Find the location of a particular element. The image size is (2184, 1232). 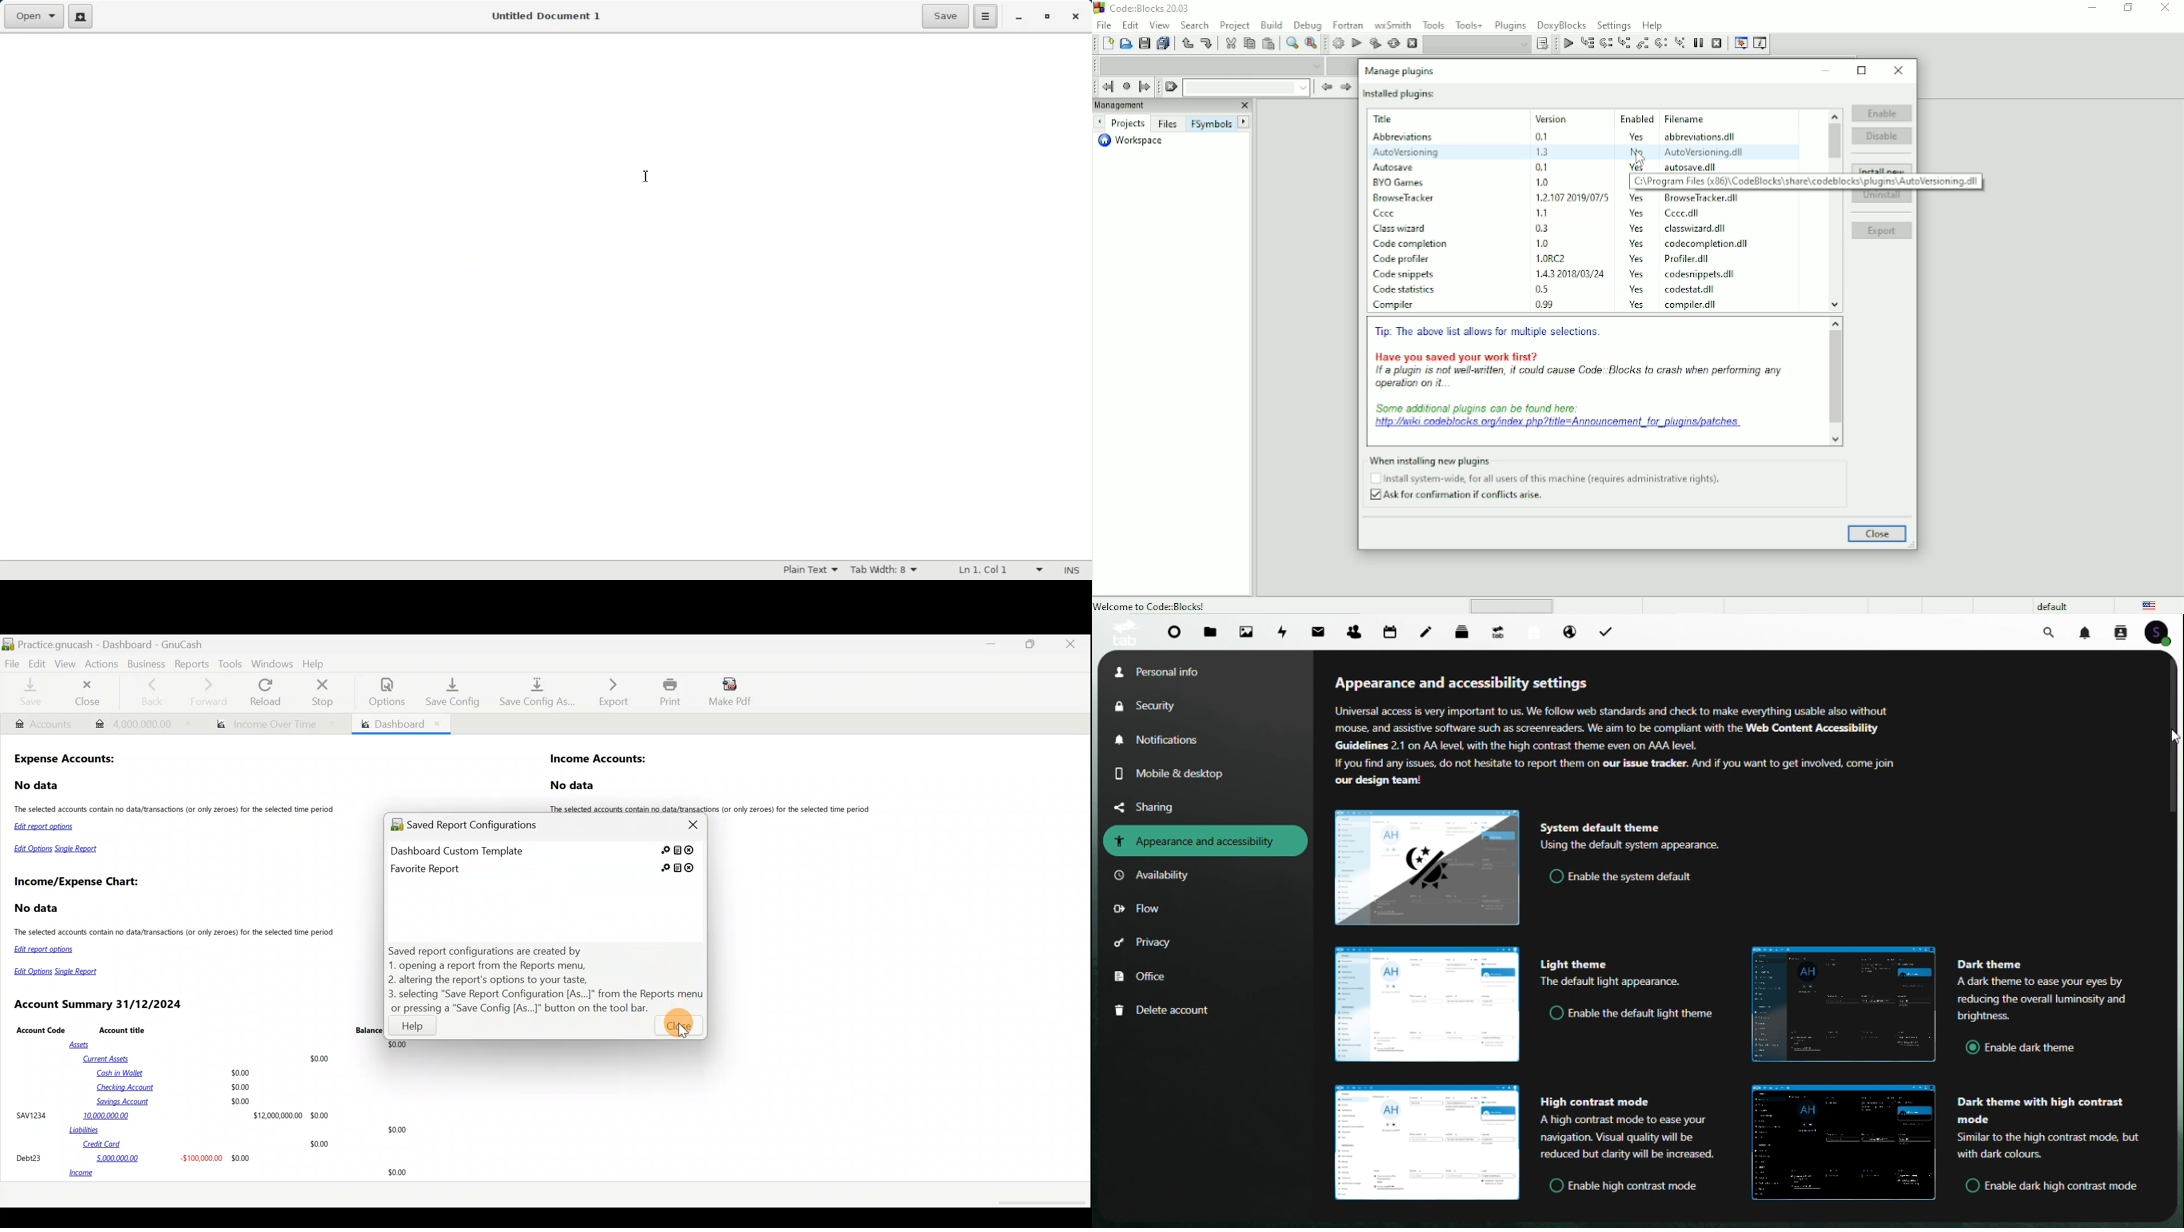

High contrast mode is located at coordinates (1427, 1143).